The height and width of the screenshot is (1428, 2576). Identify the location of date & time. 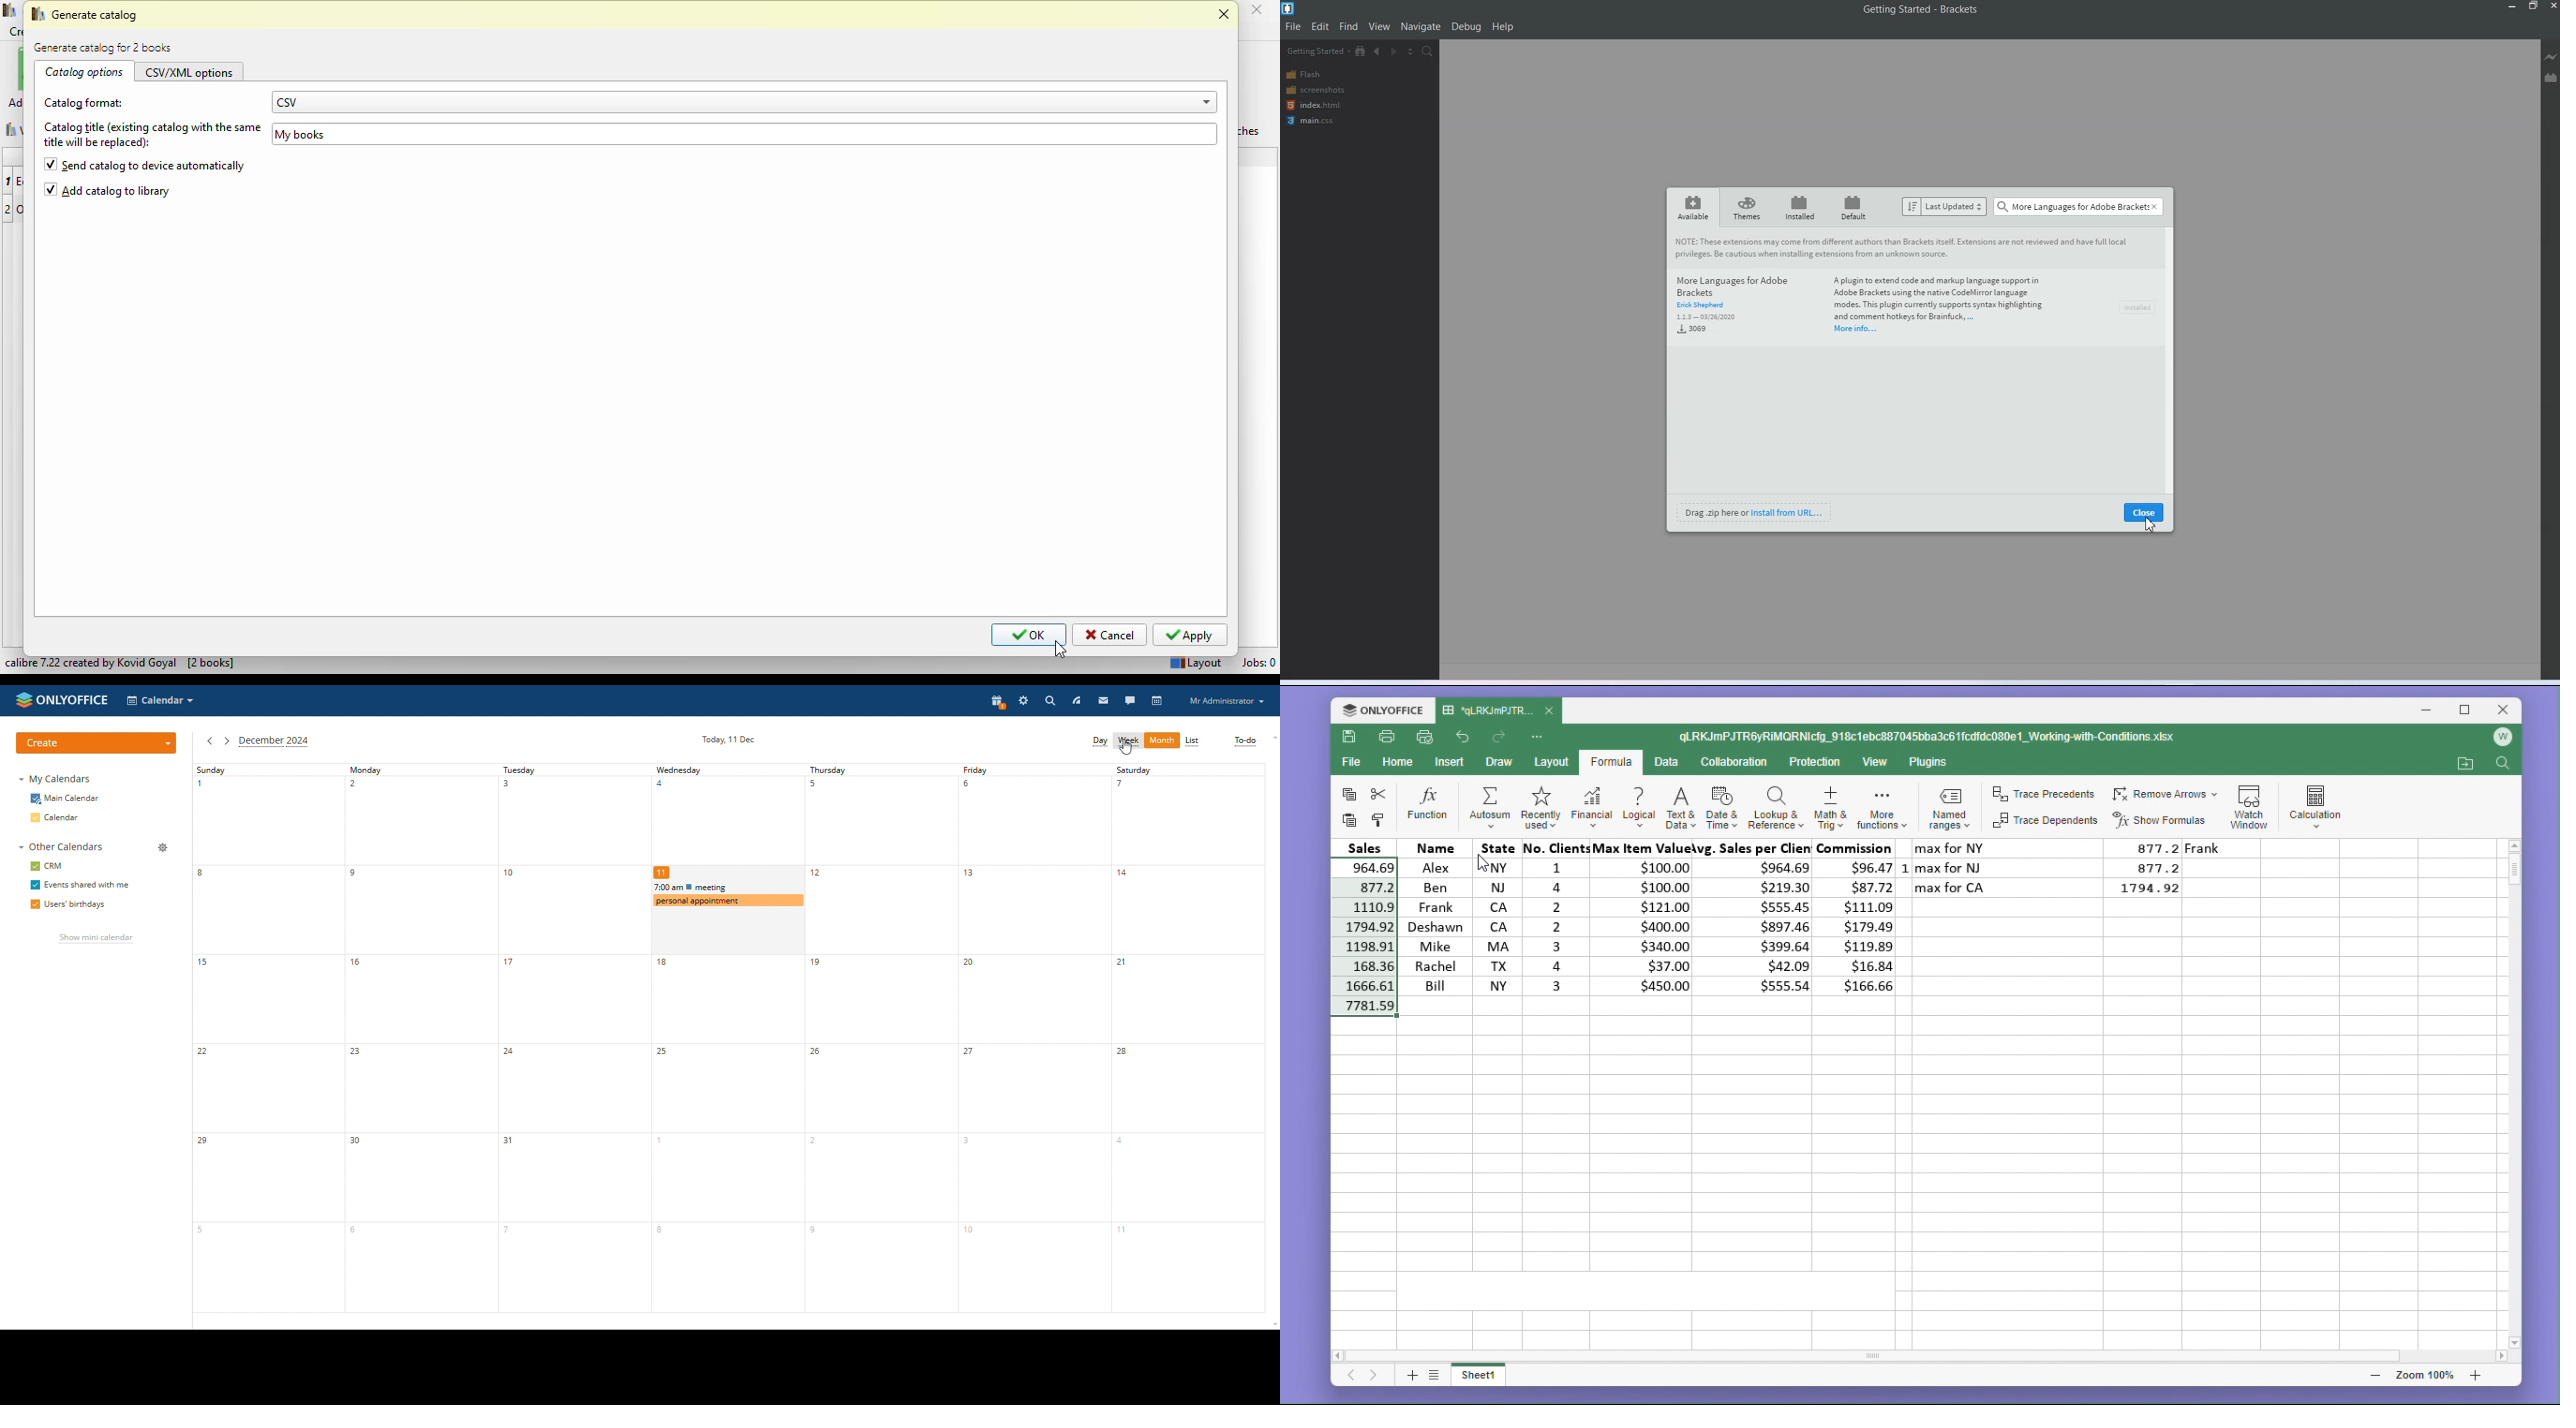
(1723, 809).